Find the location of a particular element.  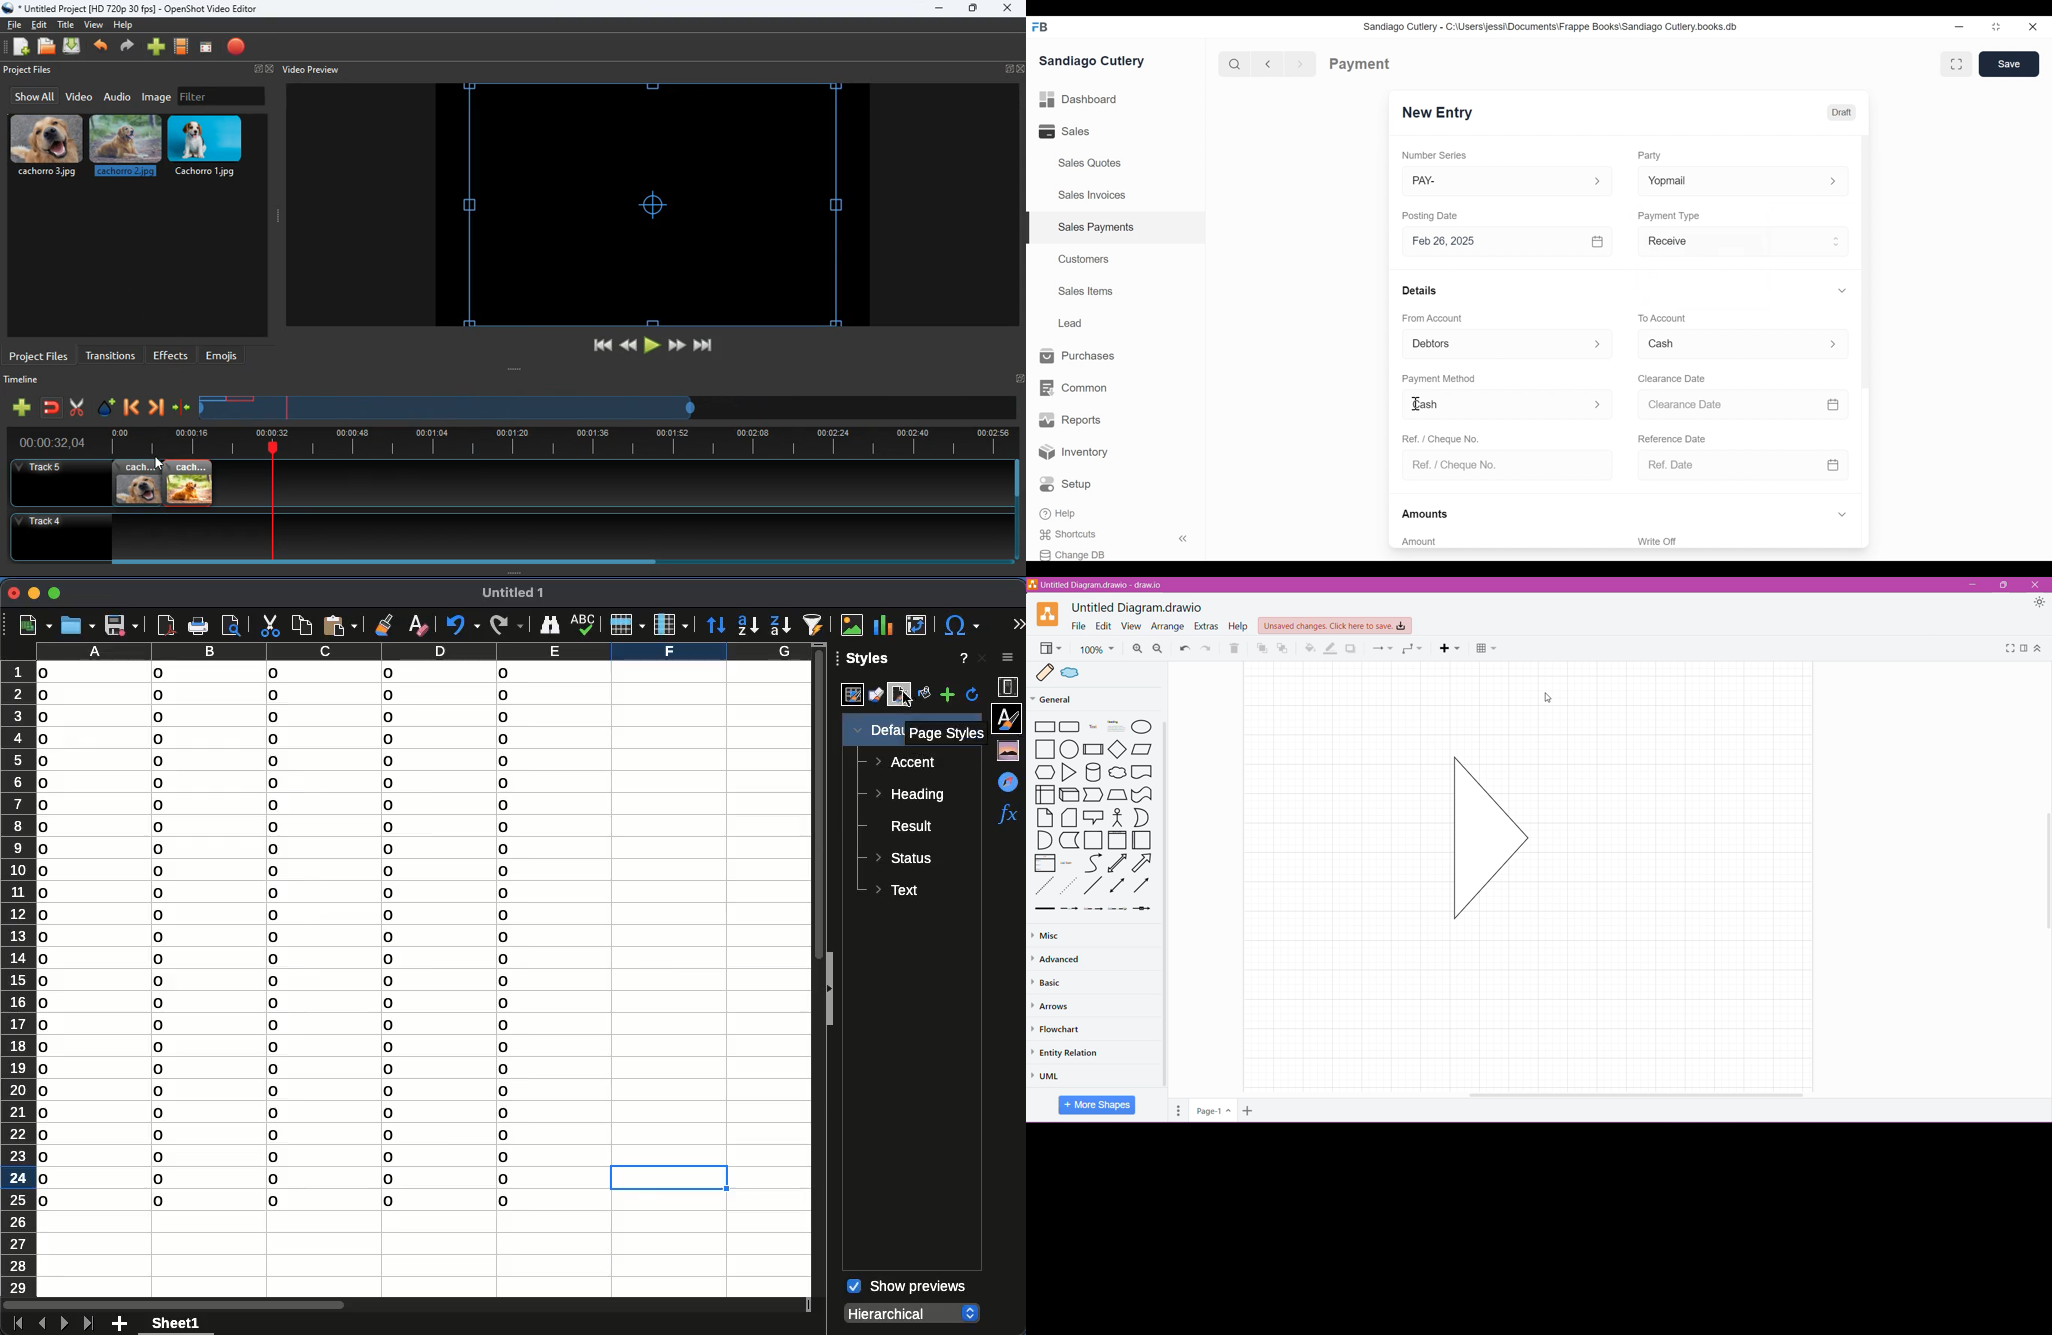

Close is located at coordinates (2039, 584).